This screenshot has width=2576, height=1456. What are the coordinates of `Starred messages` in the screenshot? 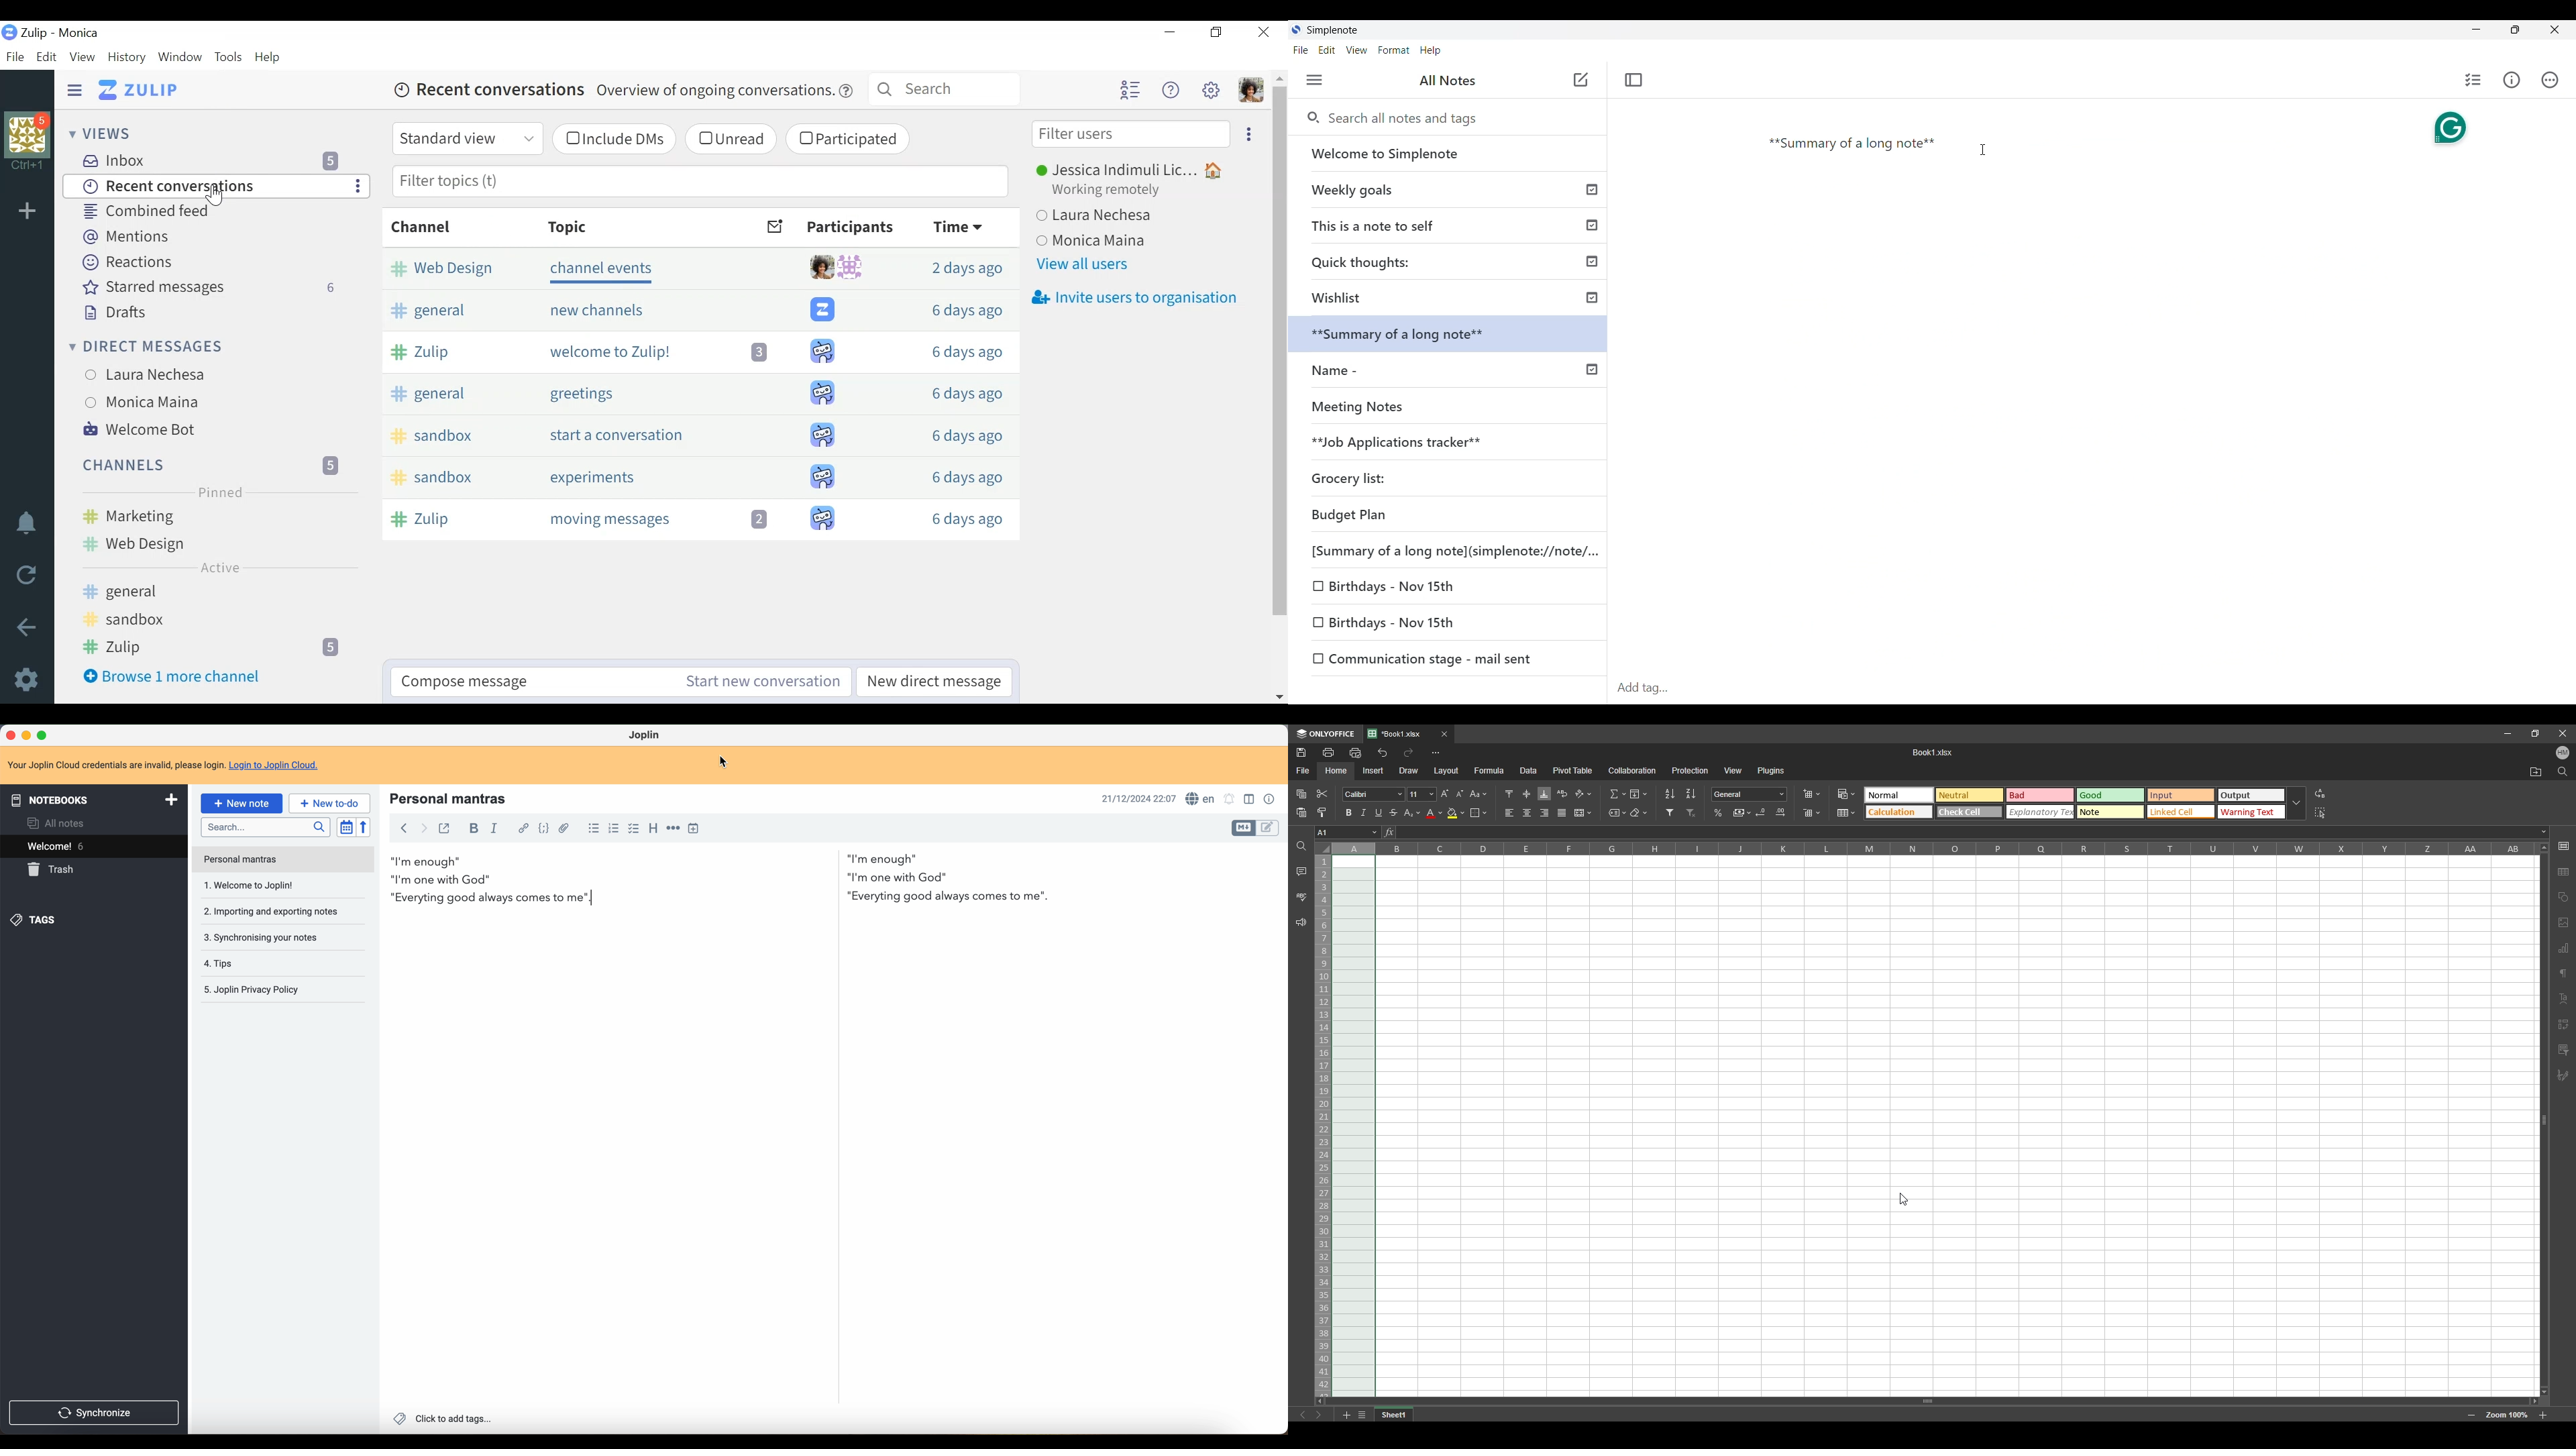 It's located at (211, 288).